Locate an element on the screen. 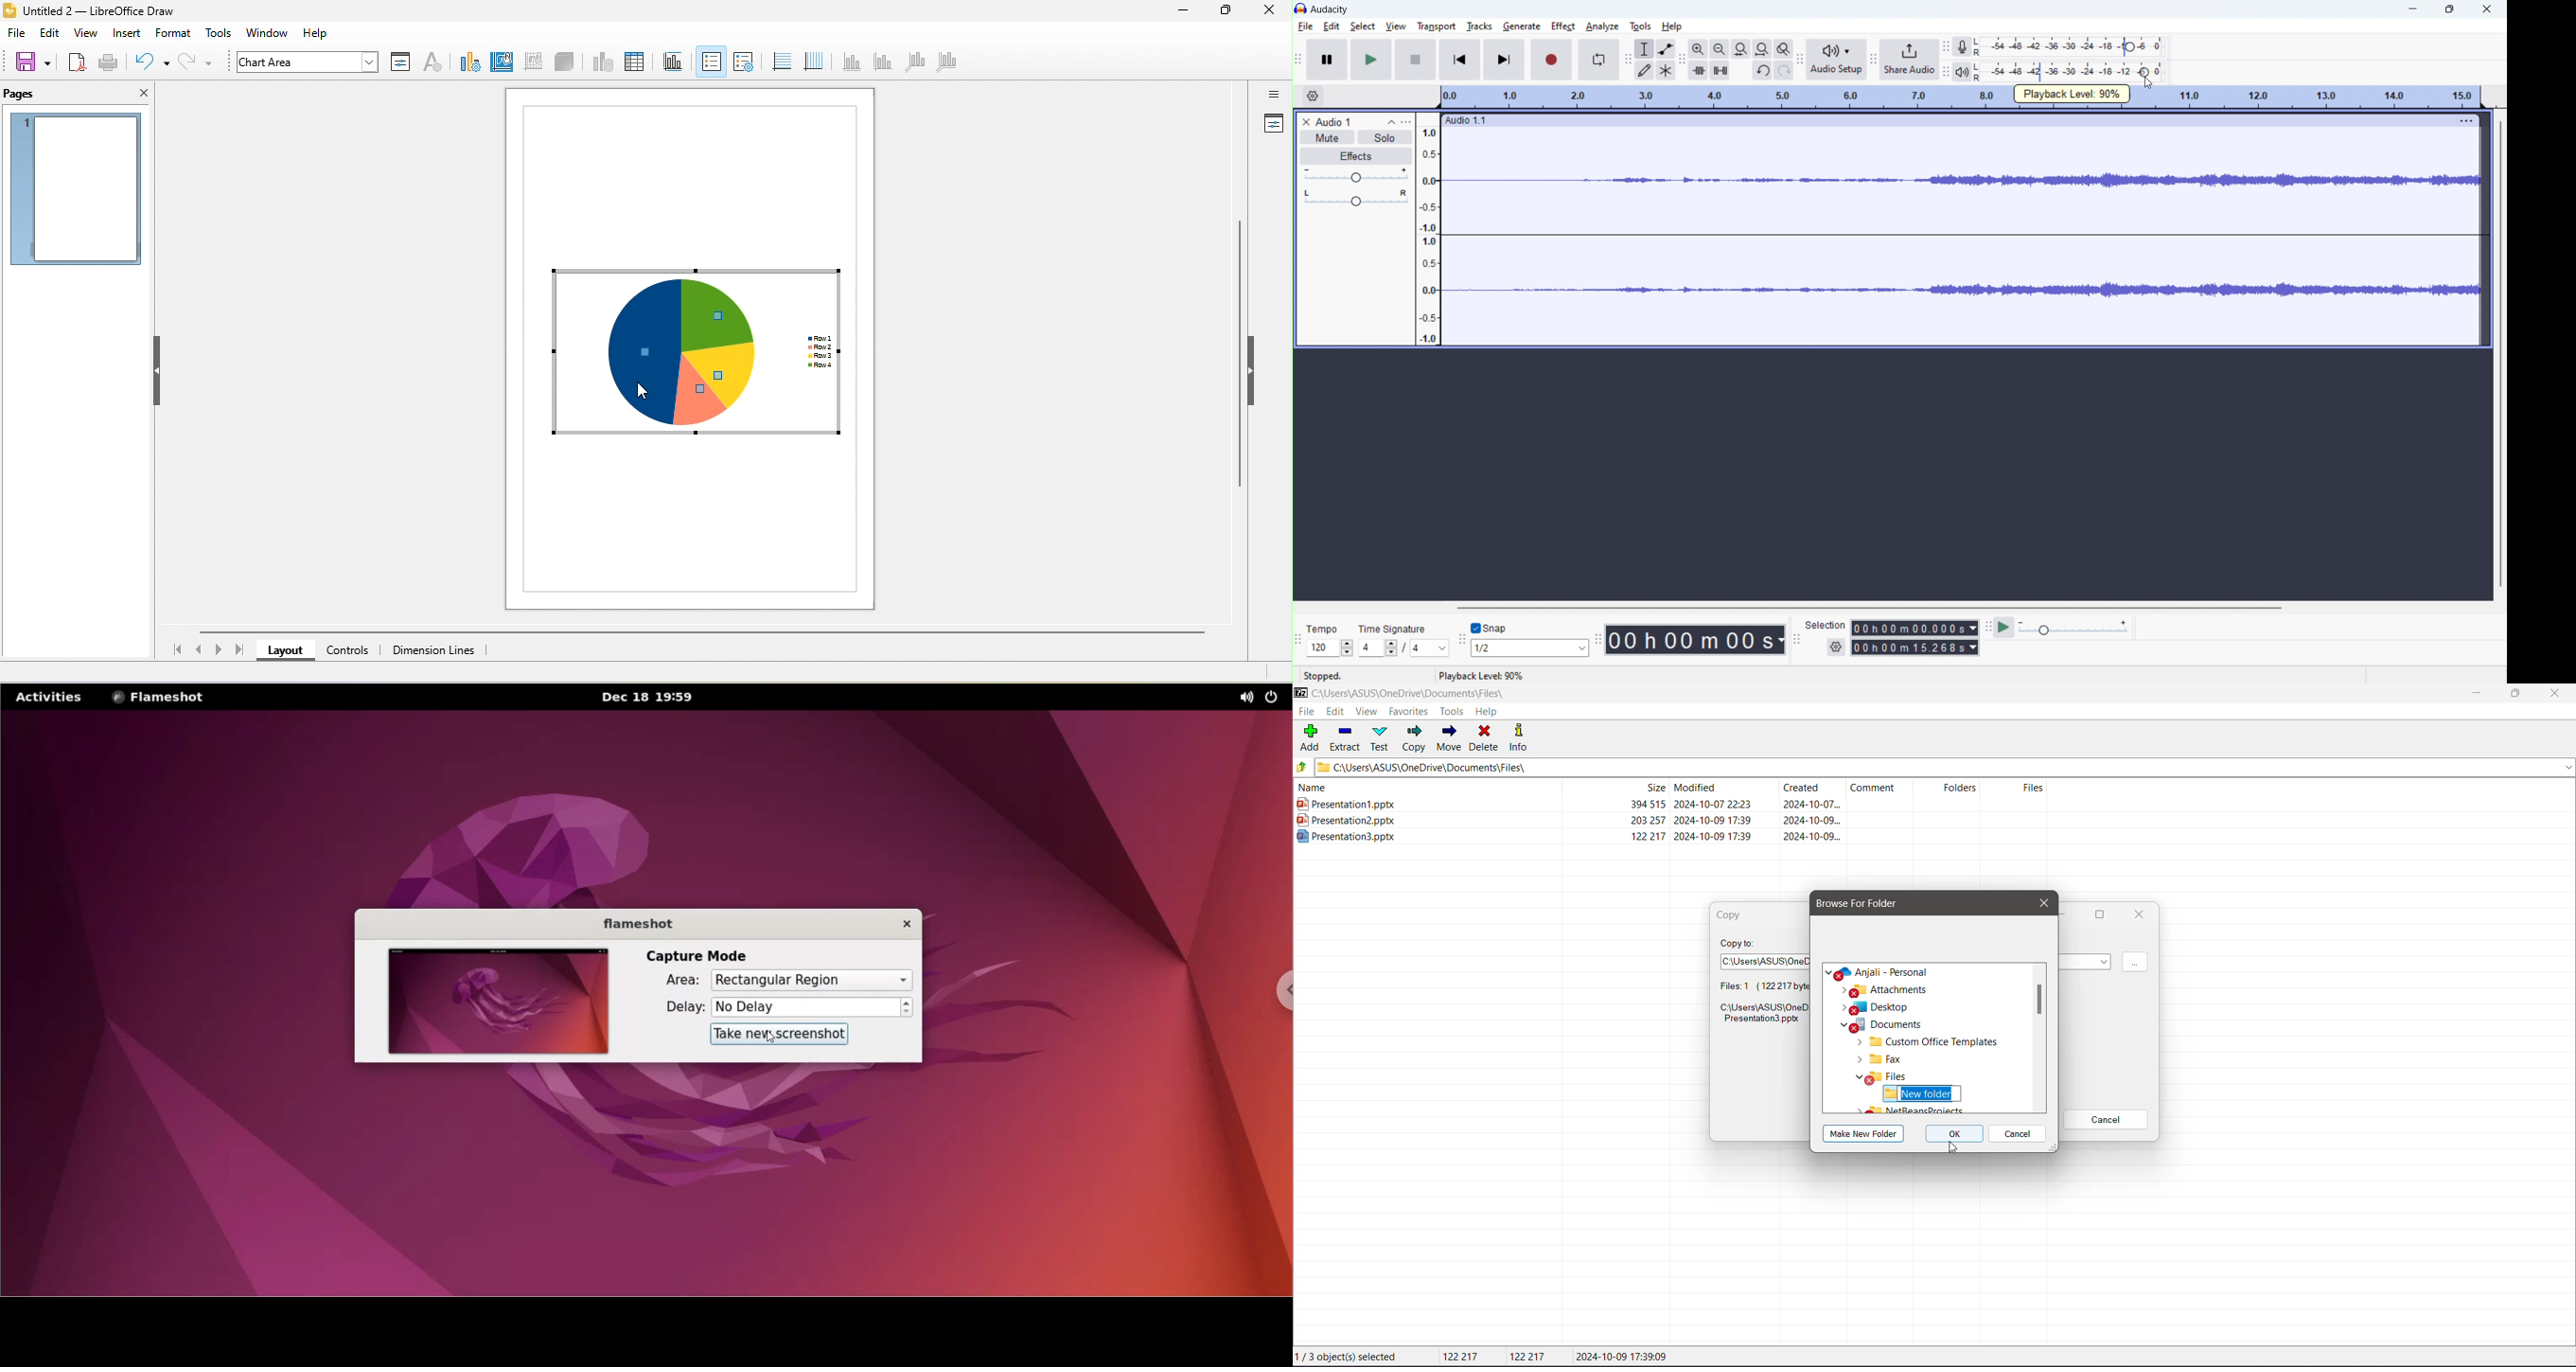  change chart is located at coordinates (467, 62).